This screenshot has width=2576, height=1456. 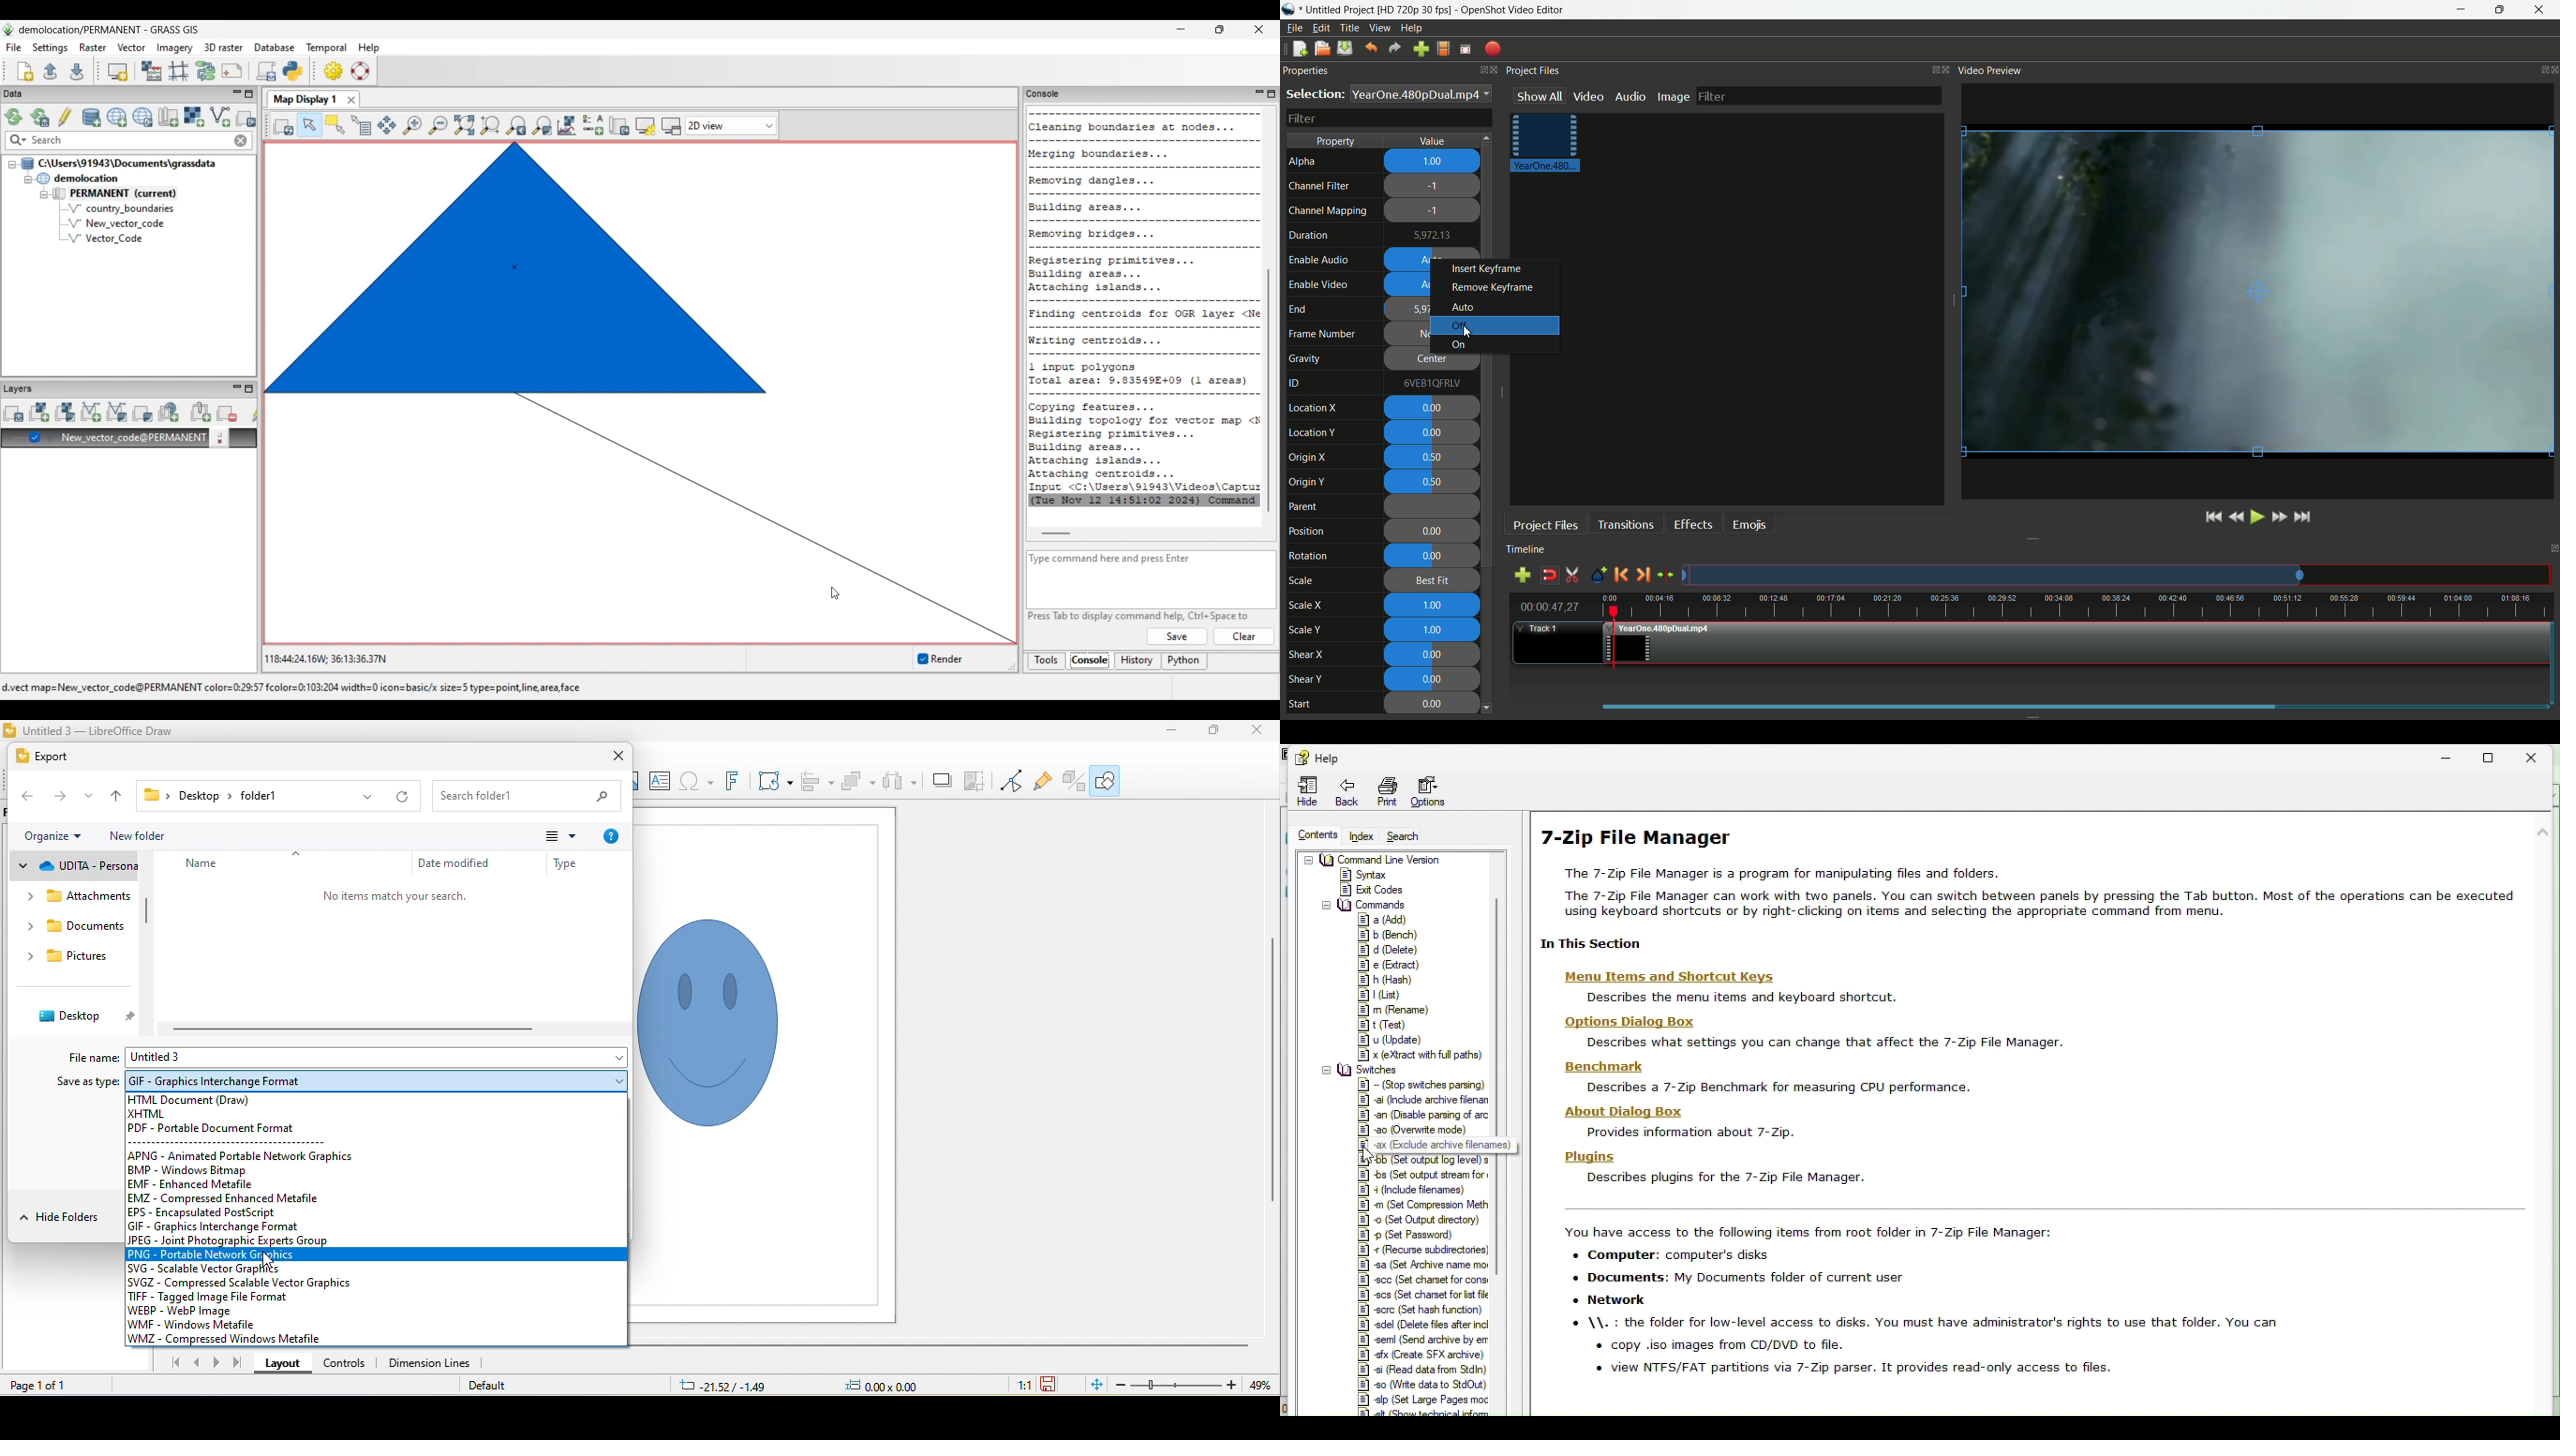 I want to click on cursor and object position, so click(x=797, y=1384).